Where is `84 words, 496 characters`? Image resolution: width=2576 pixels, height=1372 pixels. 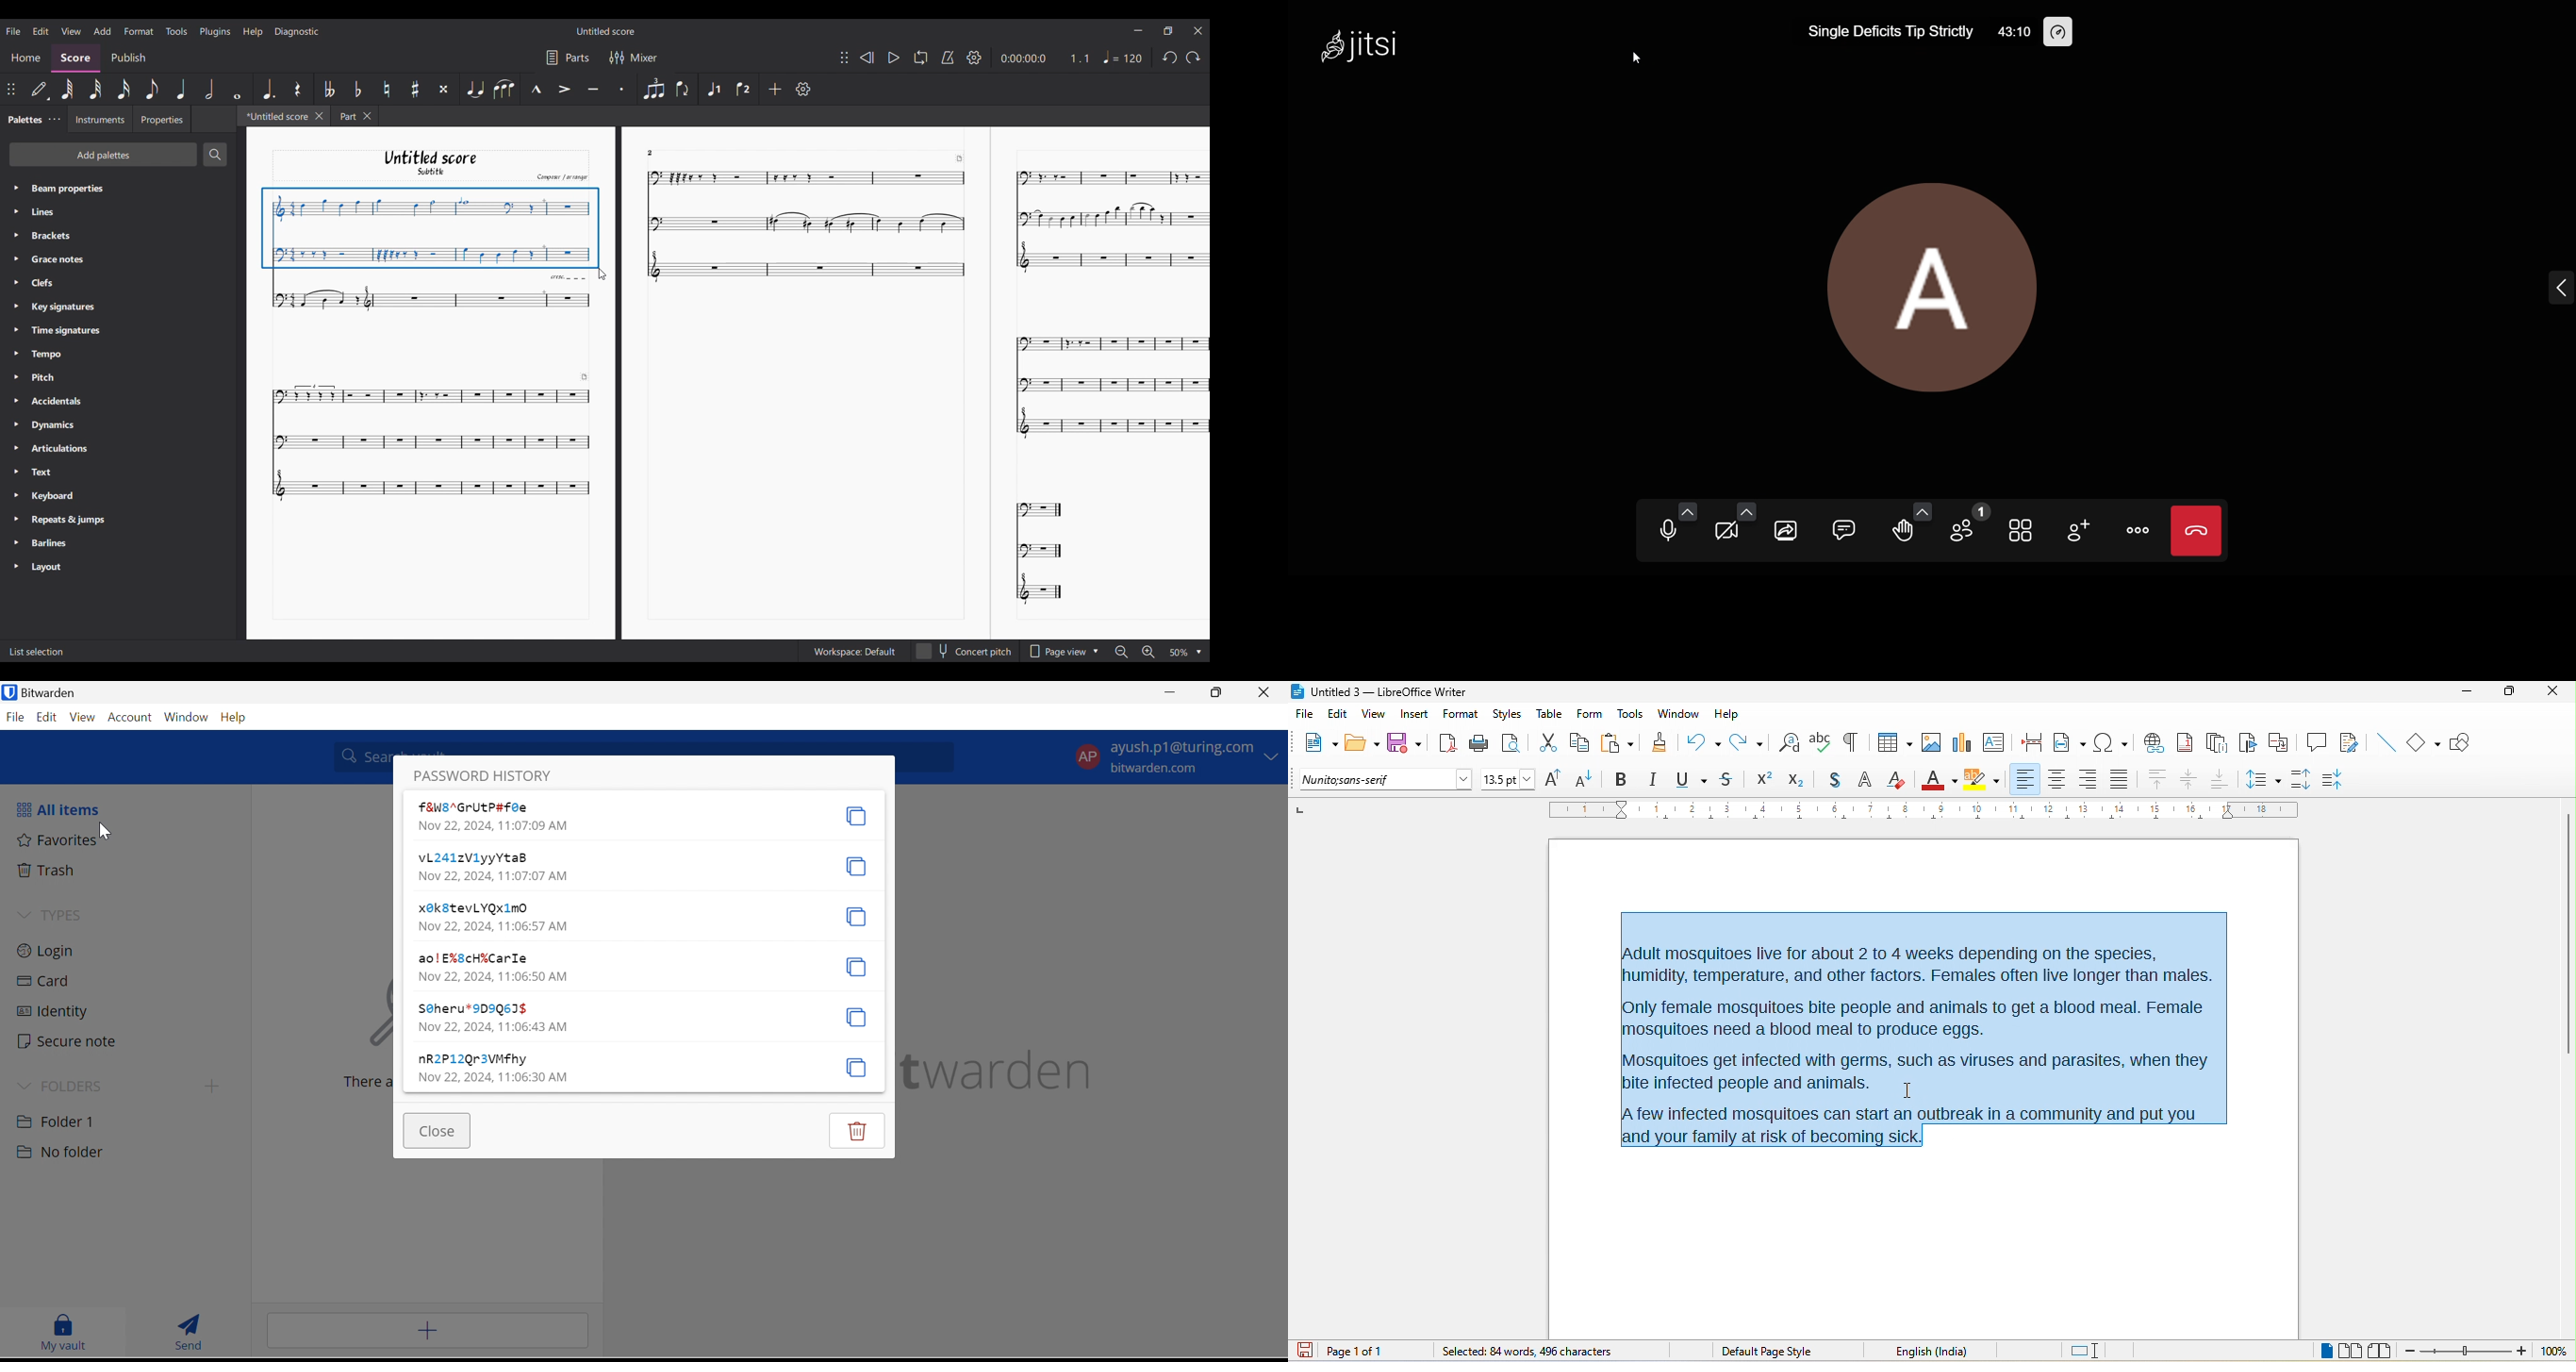 84 words, 496 characters is located at coordinates (1525, 1353).